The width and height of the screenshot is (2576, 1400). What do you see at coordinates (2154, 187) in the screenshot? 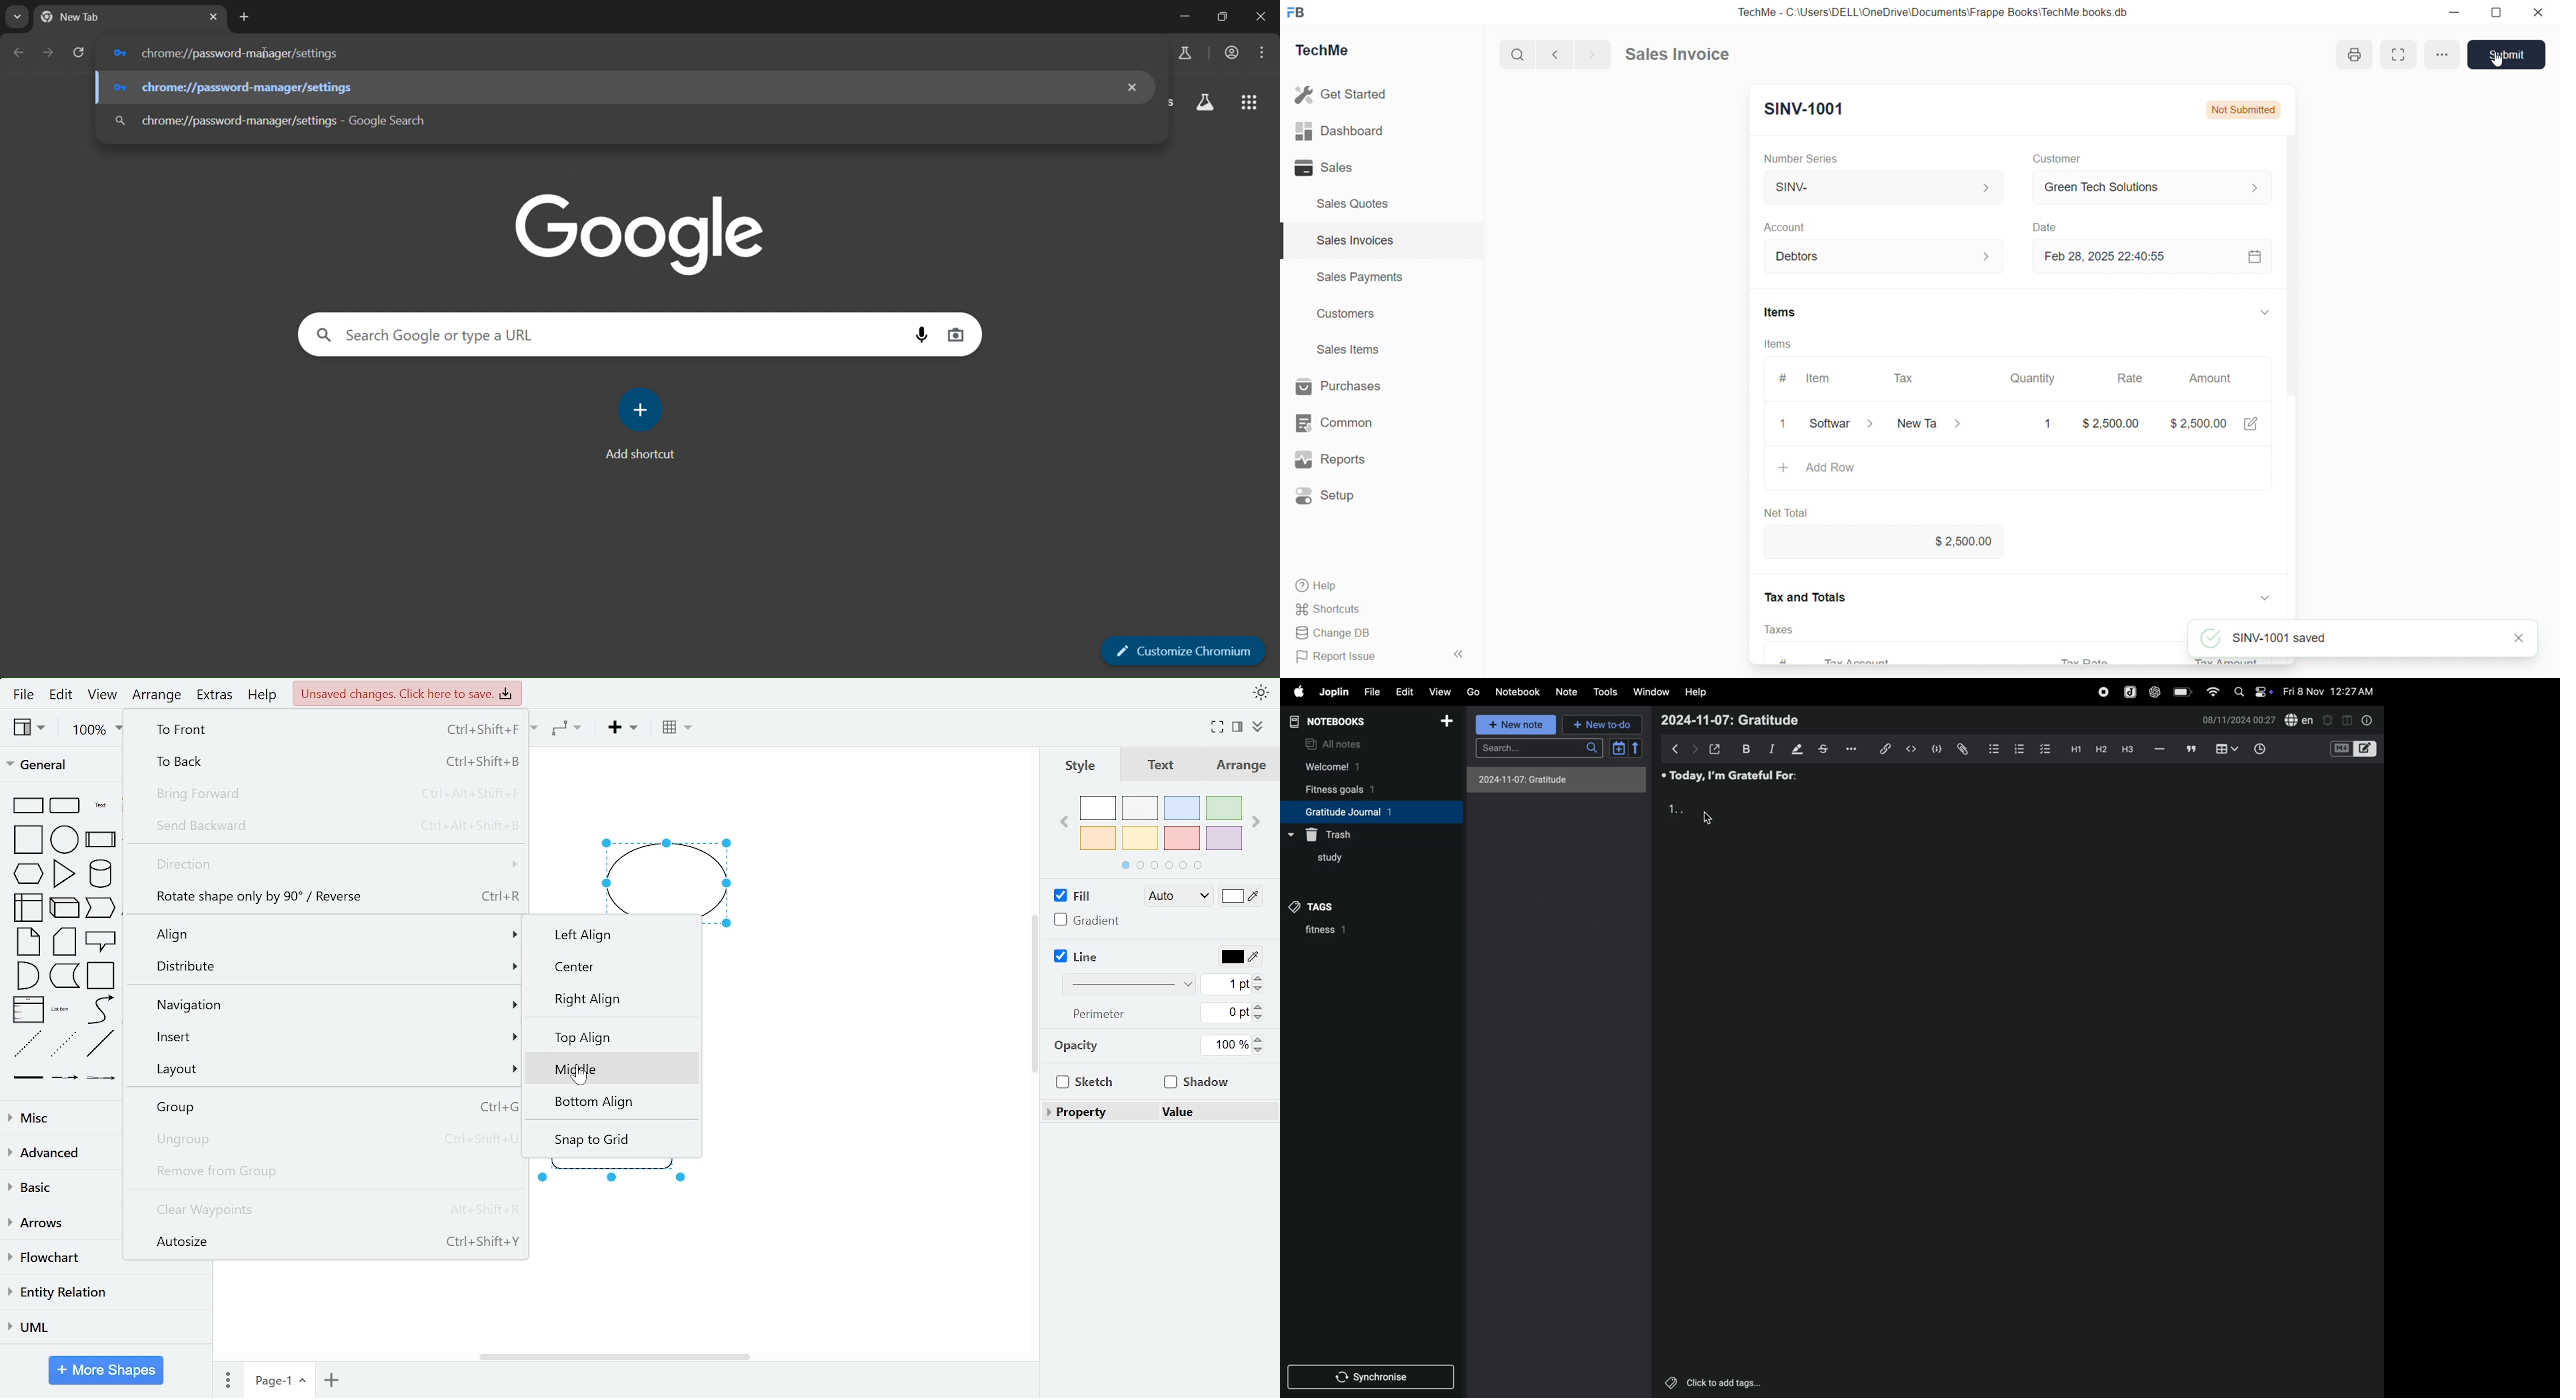
I see `Green Tech Solutions` at bounding box center [2154, 187].